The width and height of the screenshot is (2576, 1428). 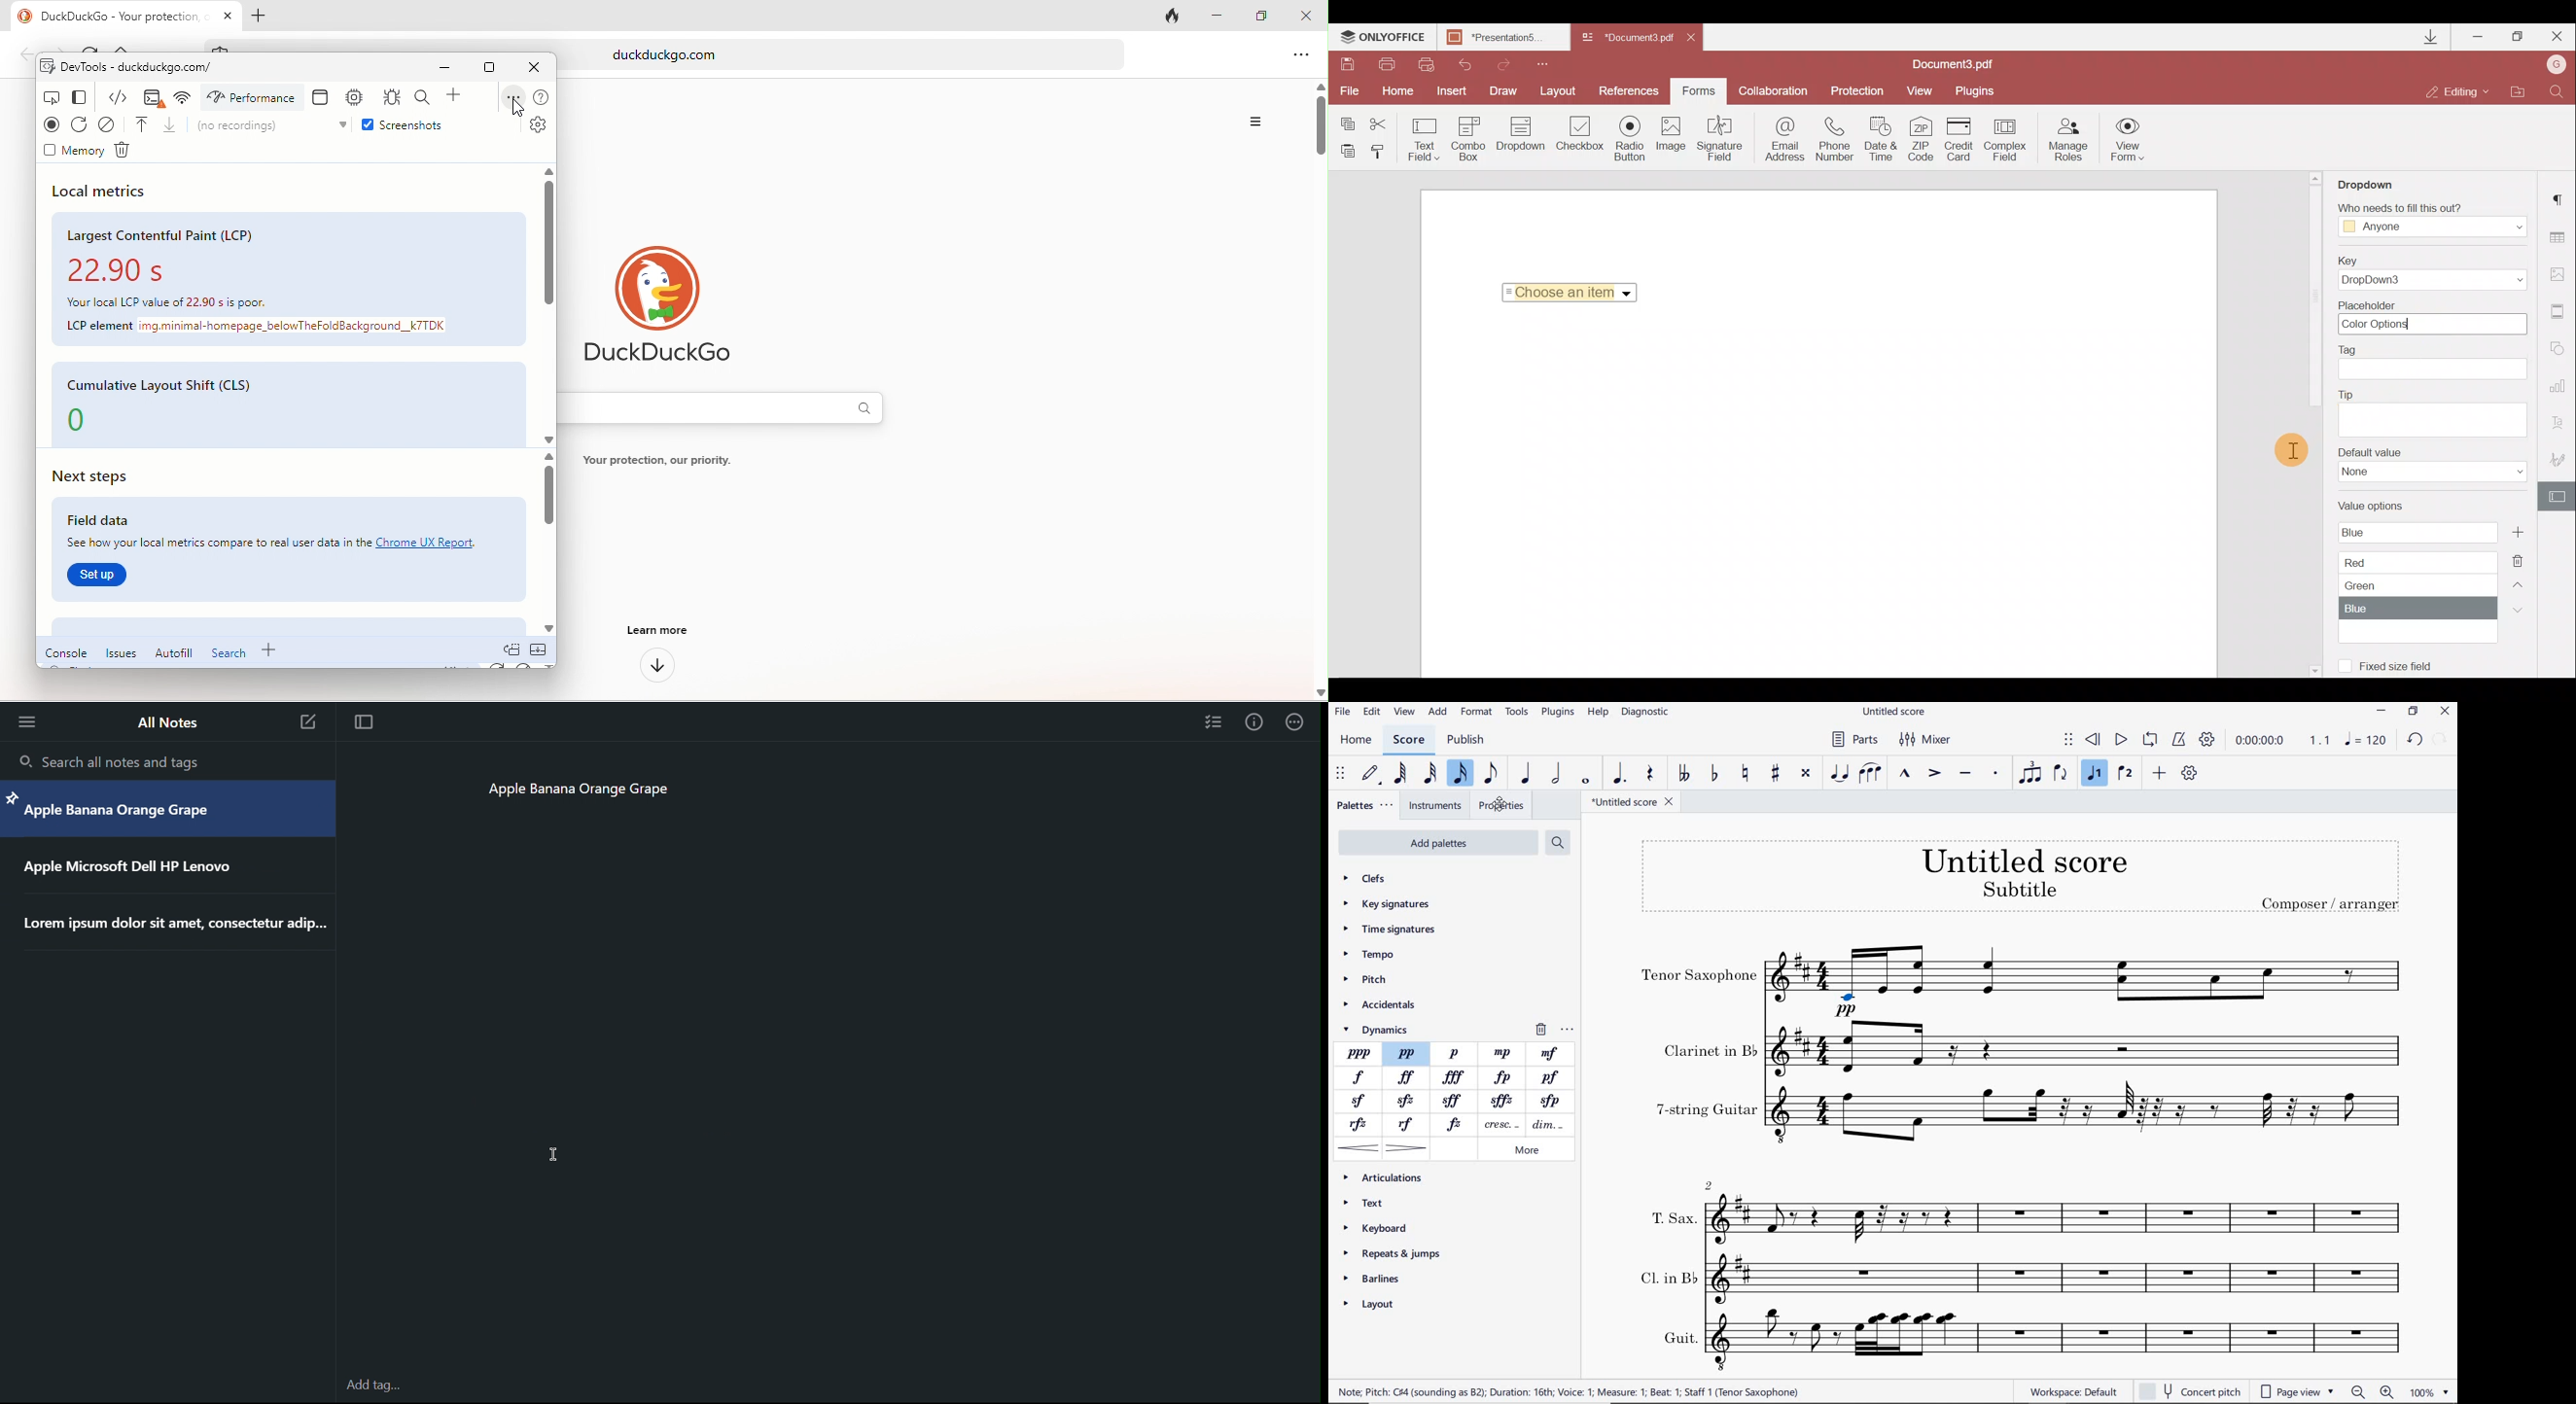 I want to click on Your protection, our priority, so click(x=657, y=460).